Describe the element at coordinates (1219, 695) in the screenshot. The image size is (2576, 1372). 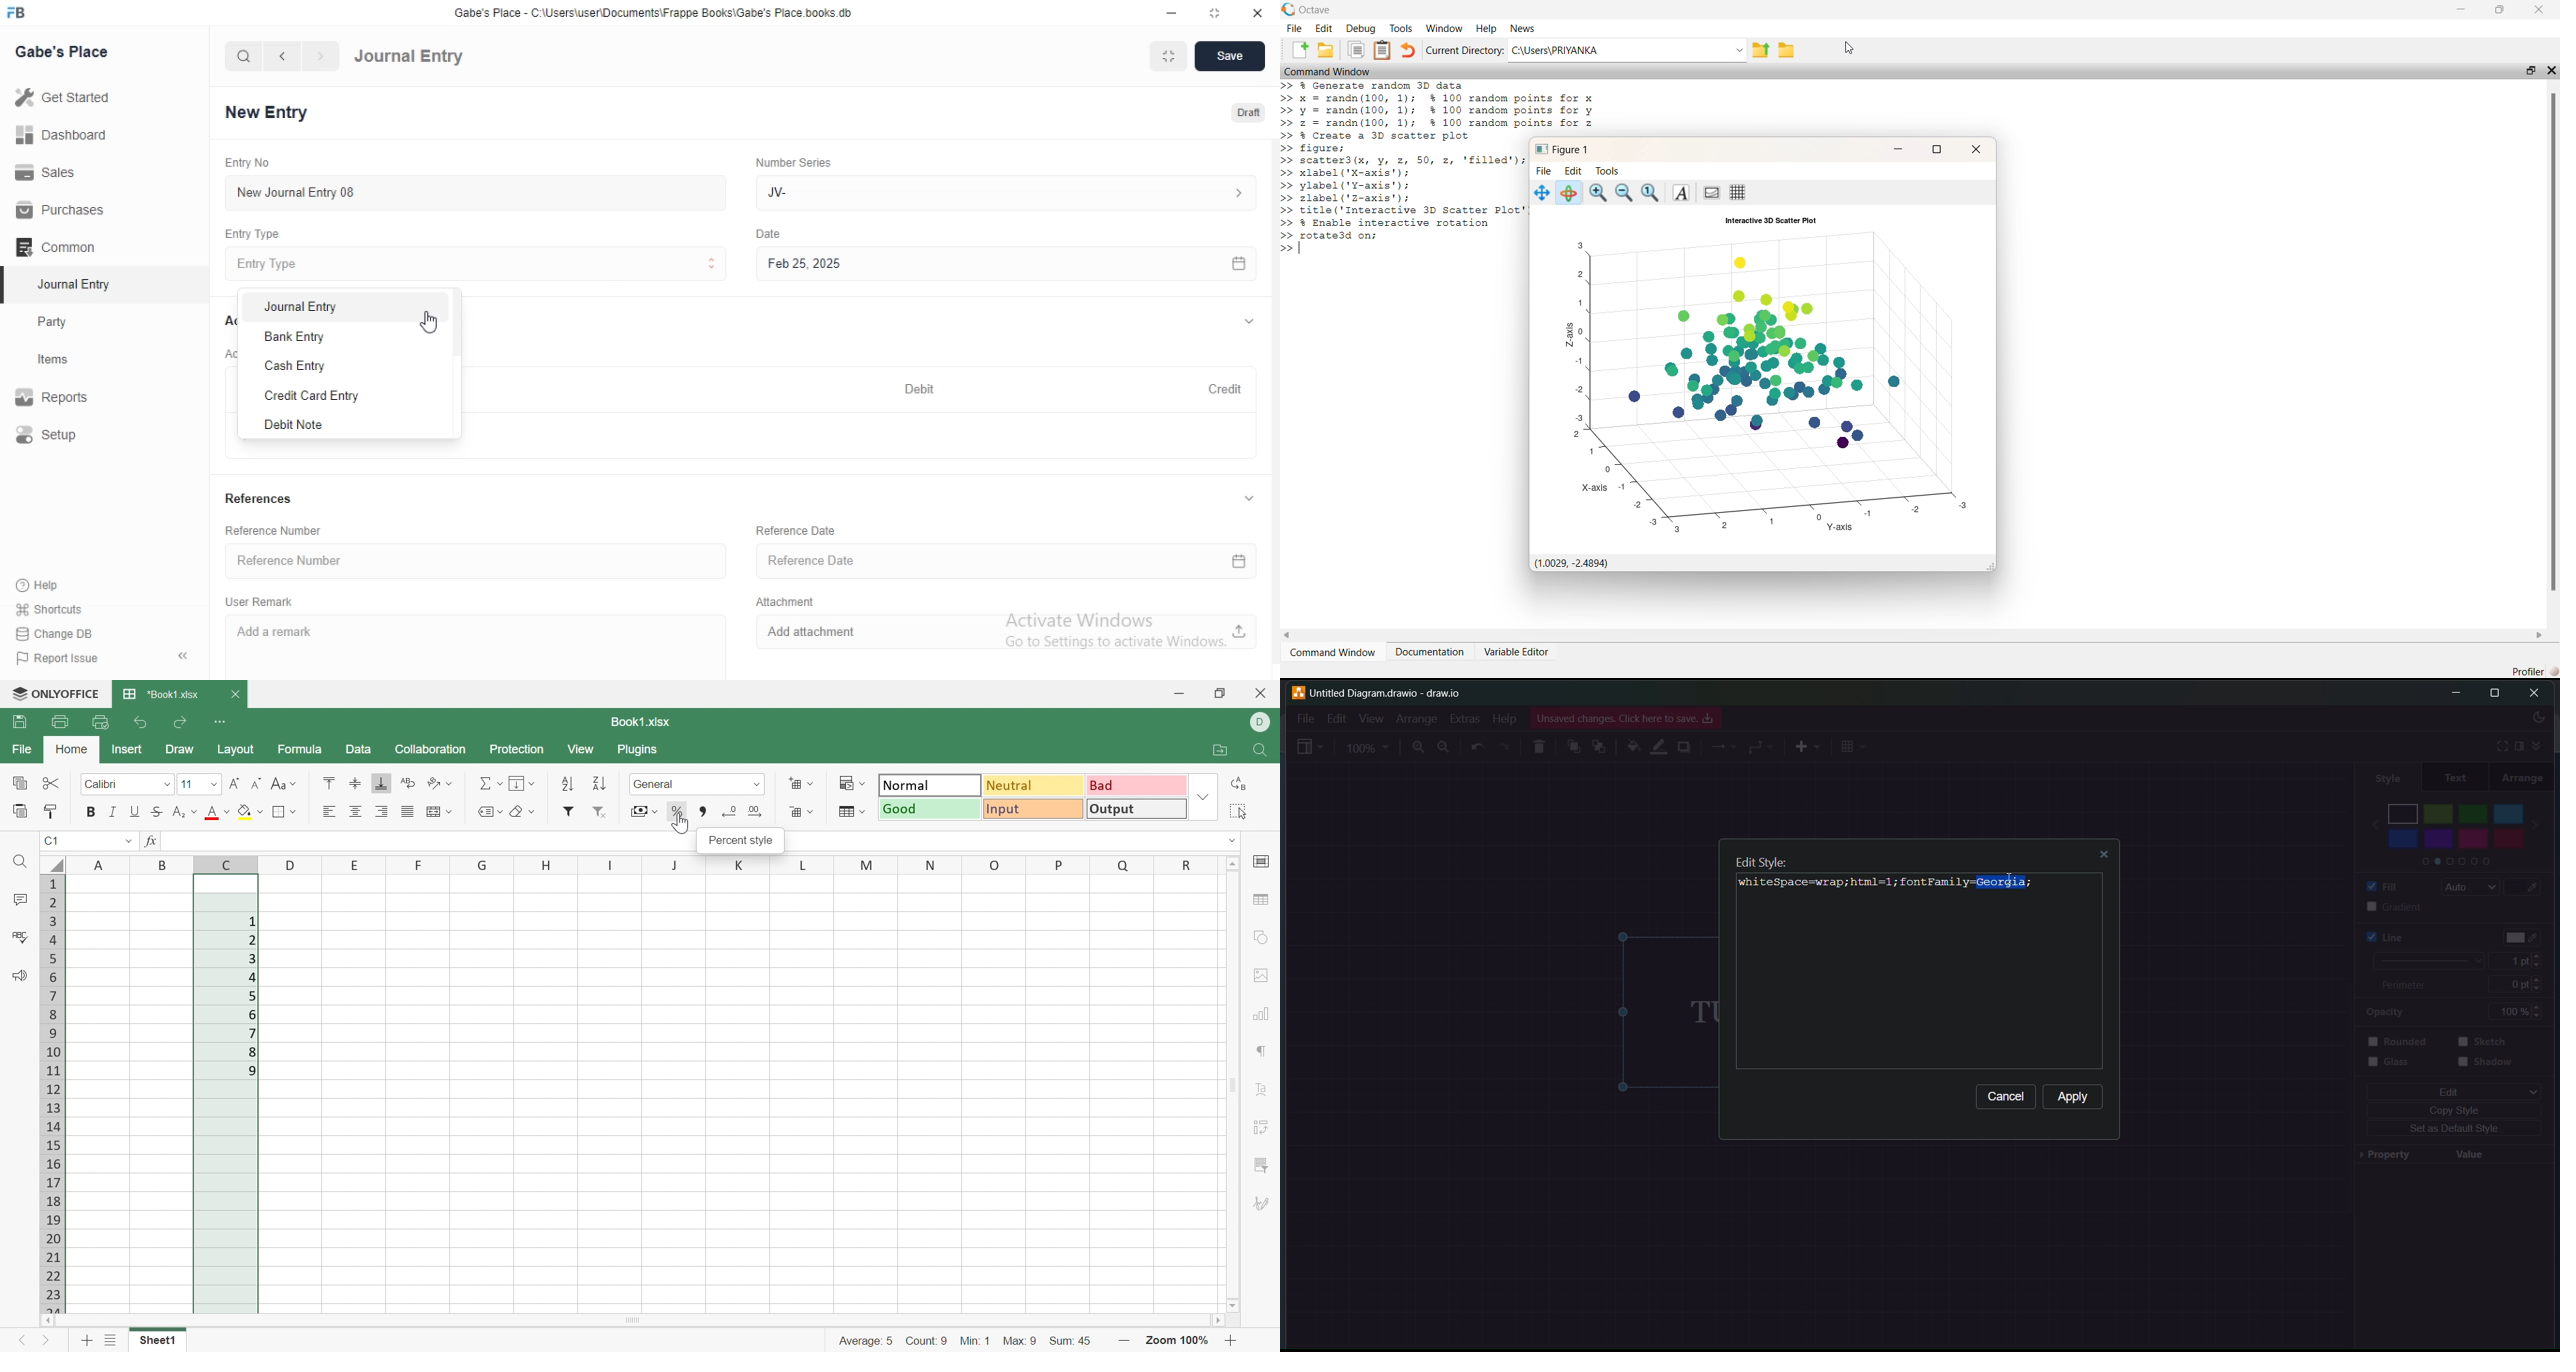
I see `Restore Down` at that location.